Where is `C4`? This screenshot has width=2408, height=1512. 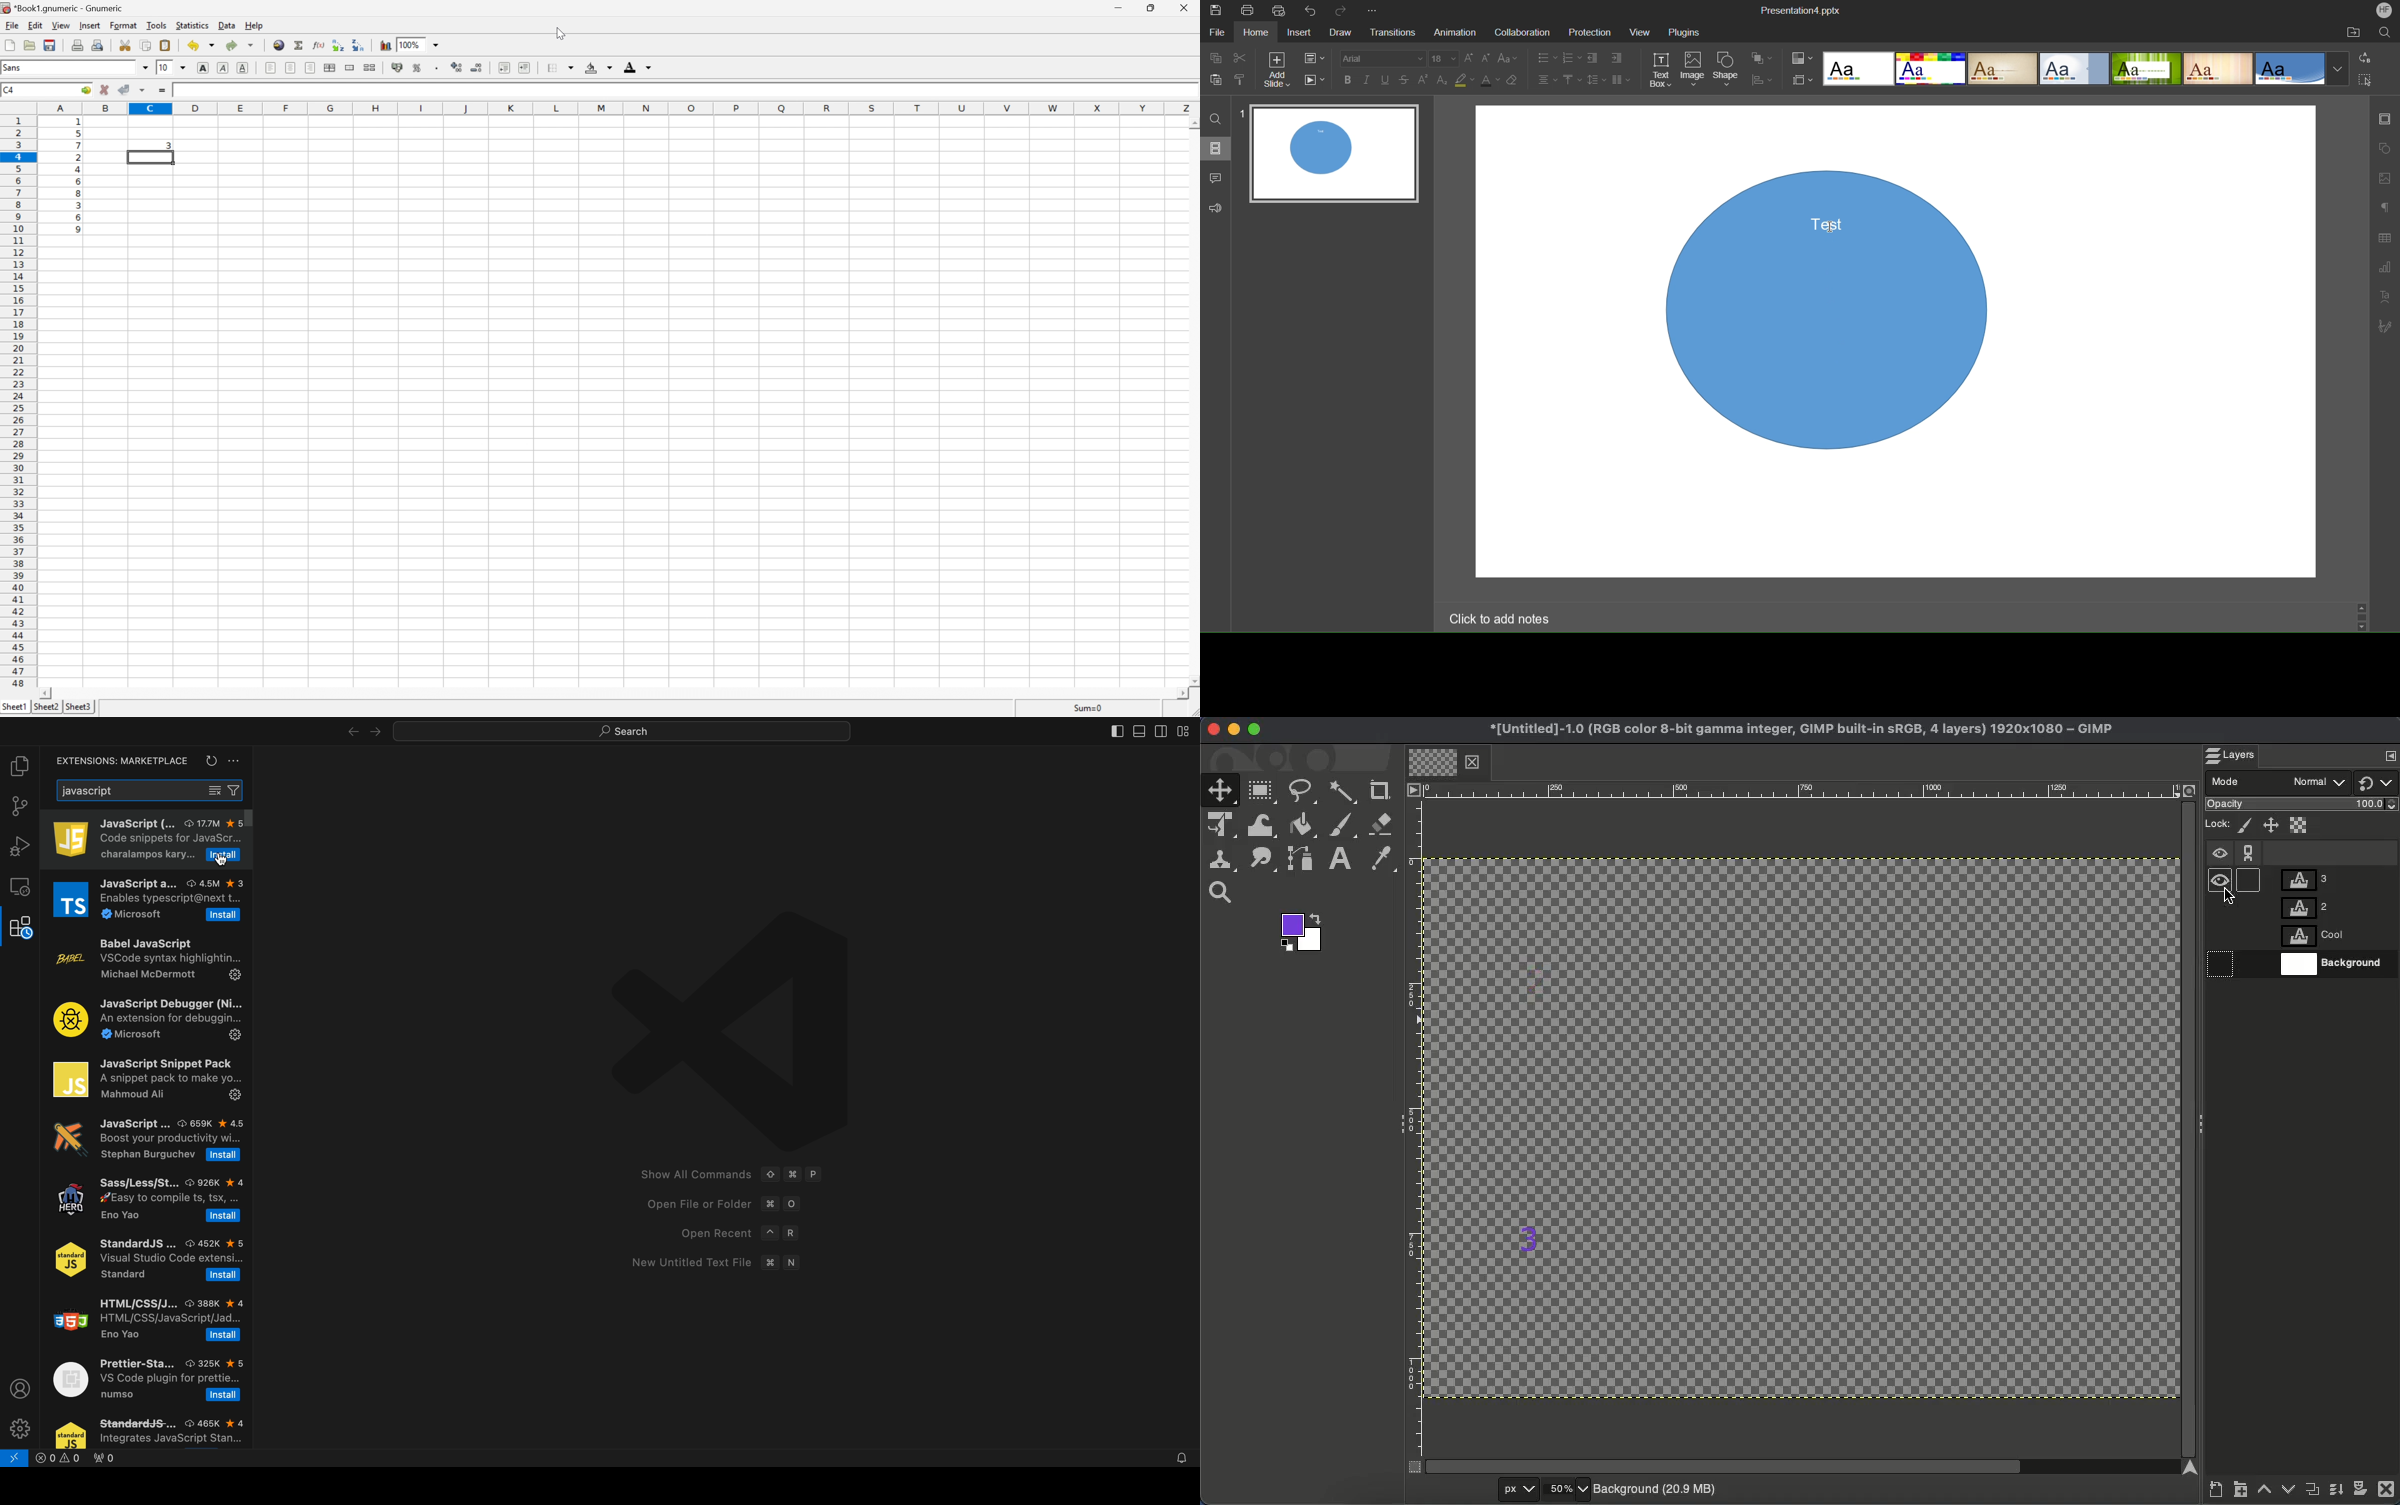
C4 is located at coordinates (12, 90).